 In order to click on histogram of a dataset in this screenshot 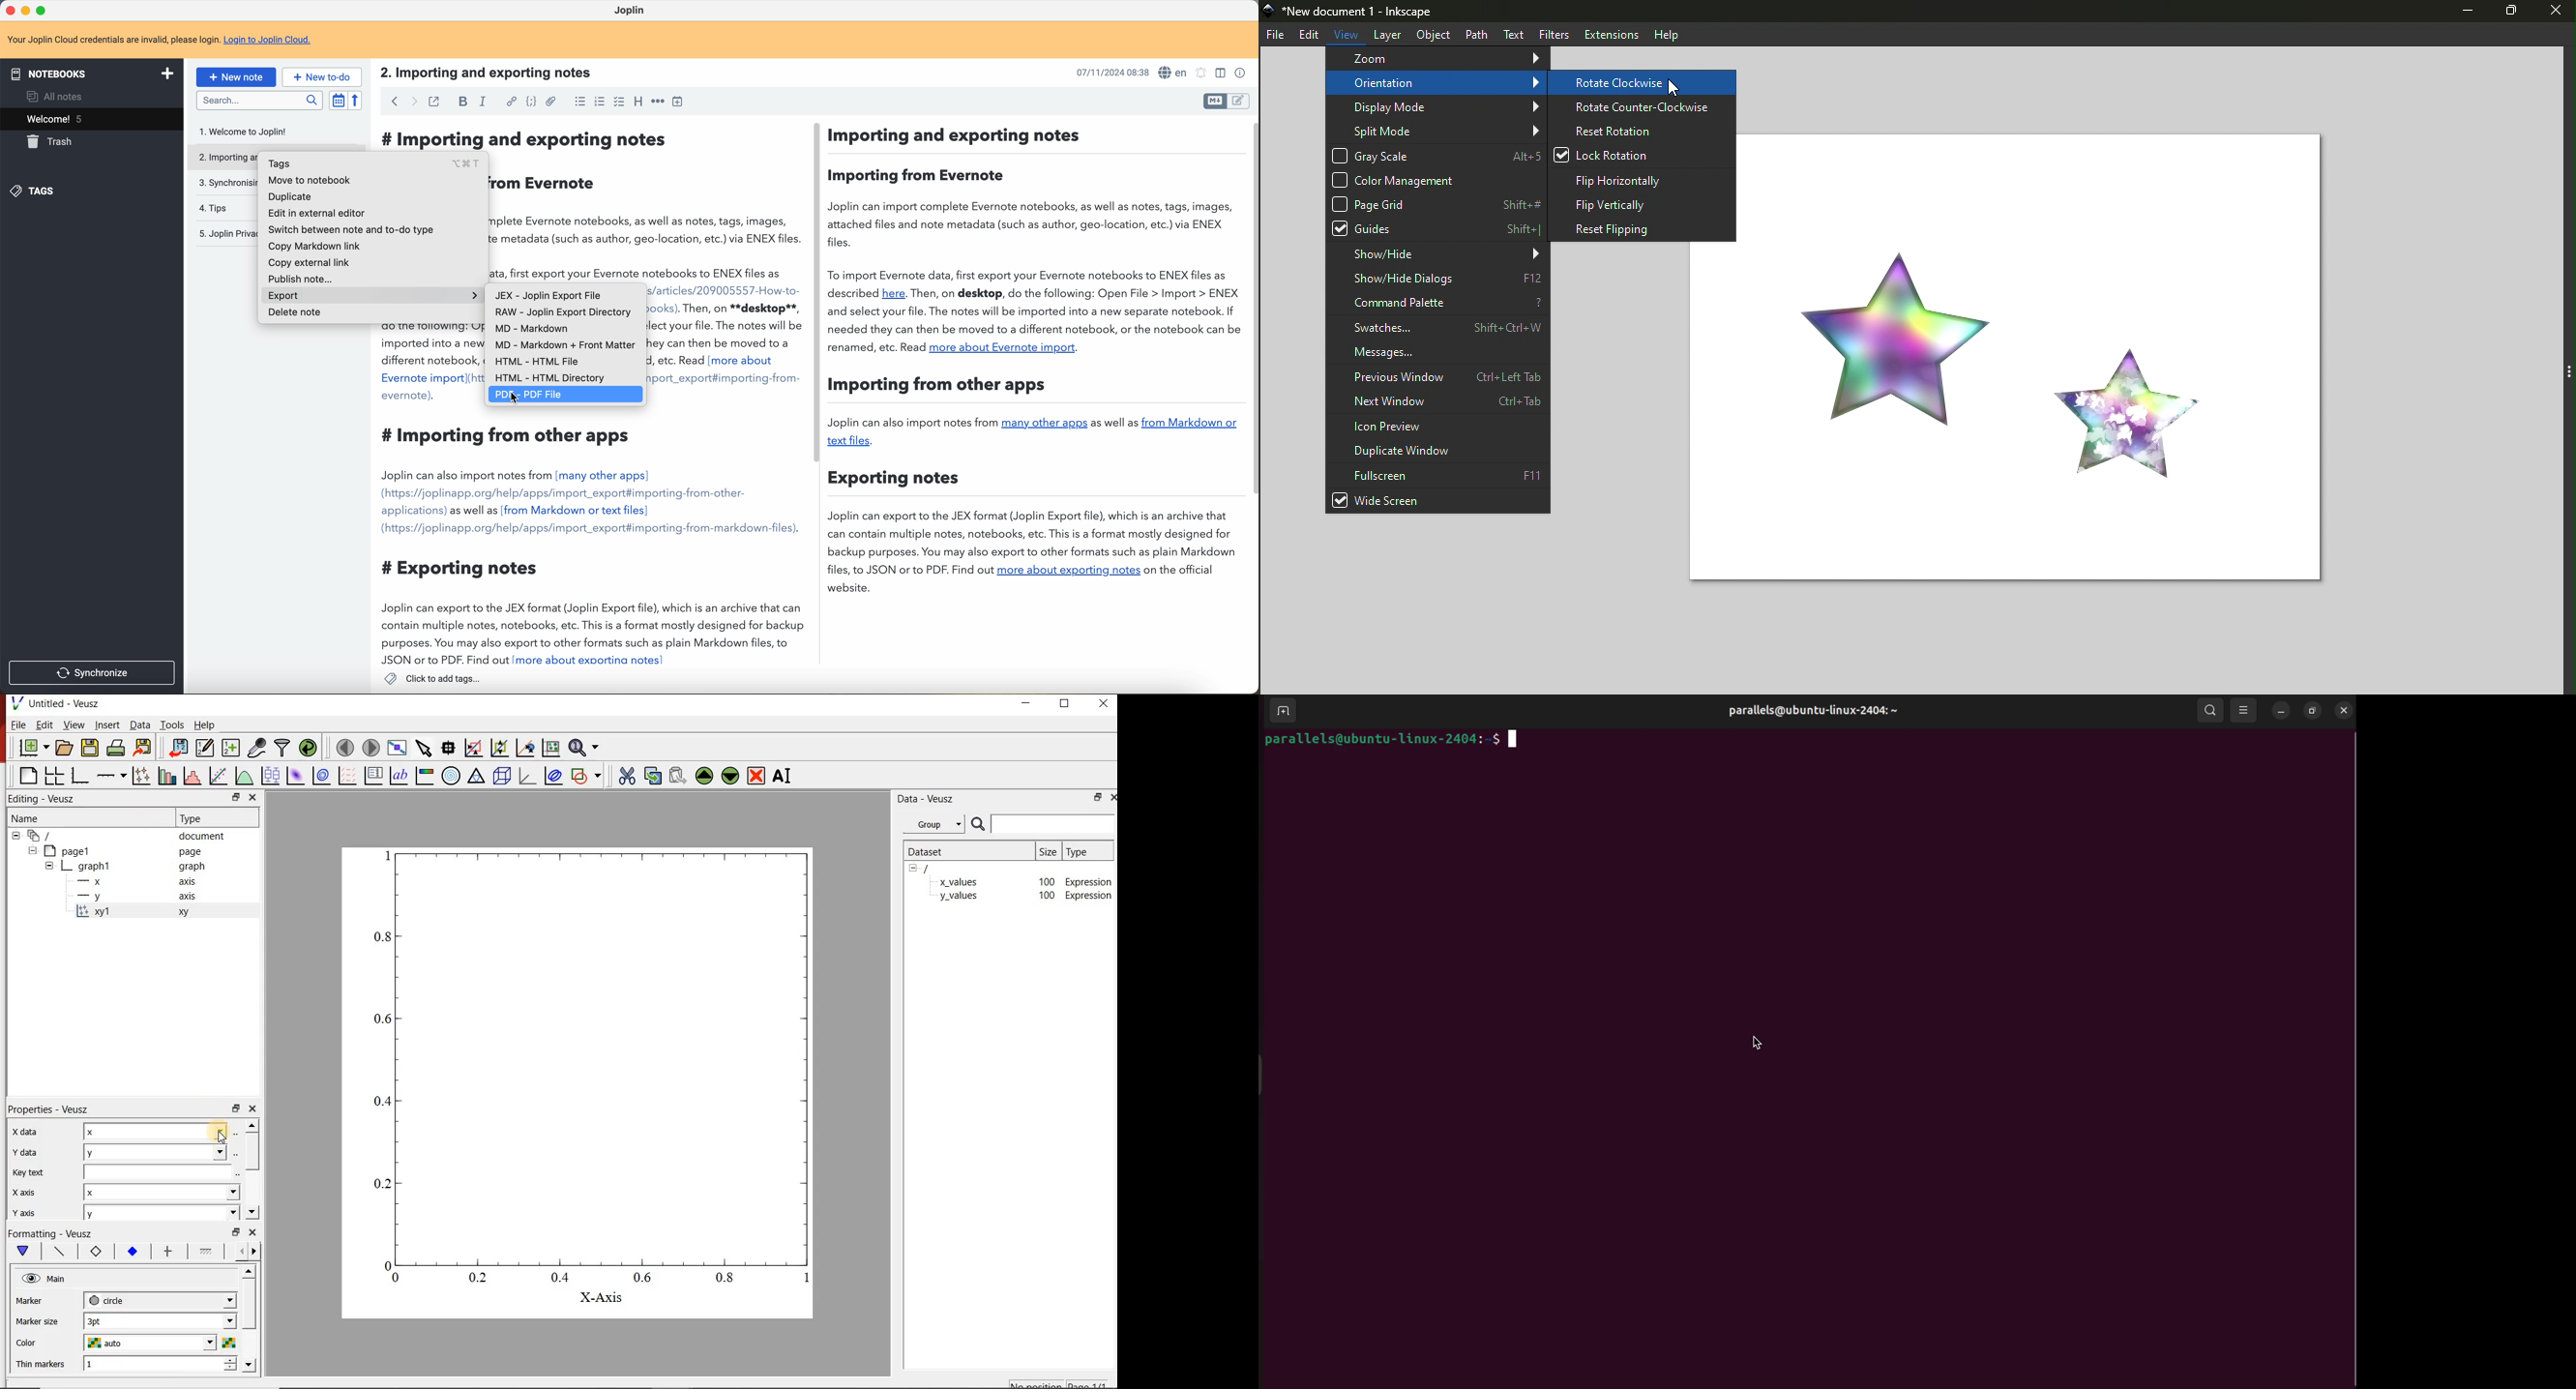, I will do `click(193, 776)`.